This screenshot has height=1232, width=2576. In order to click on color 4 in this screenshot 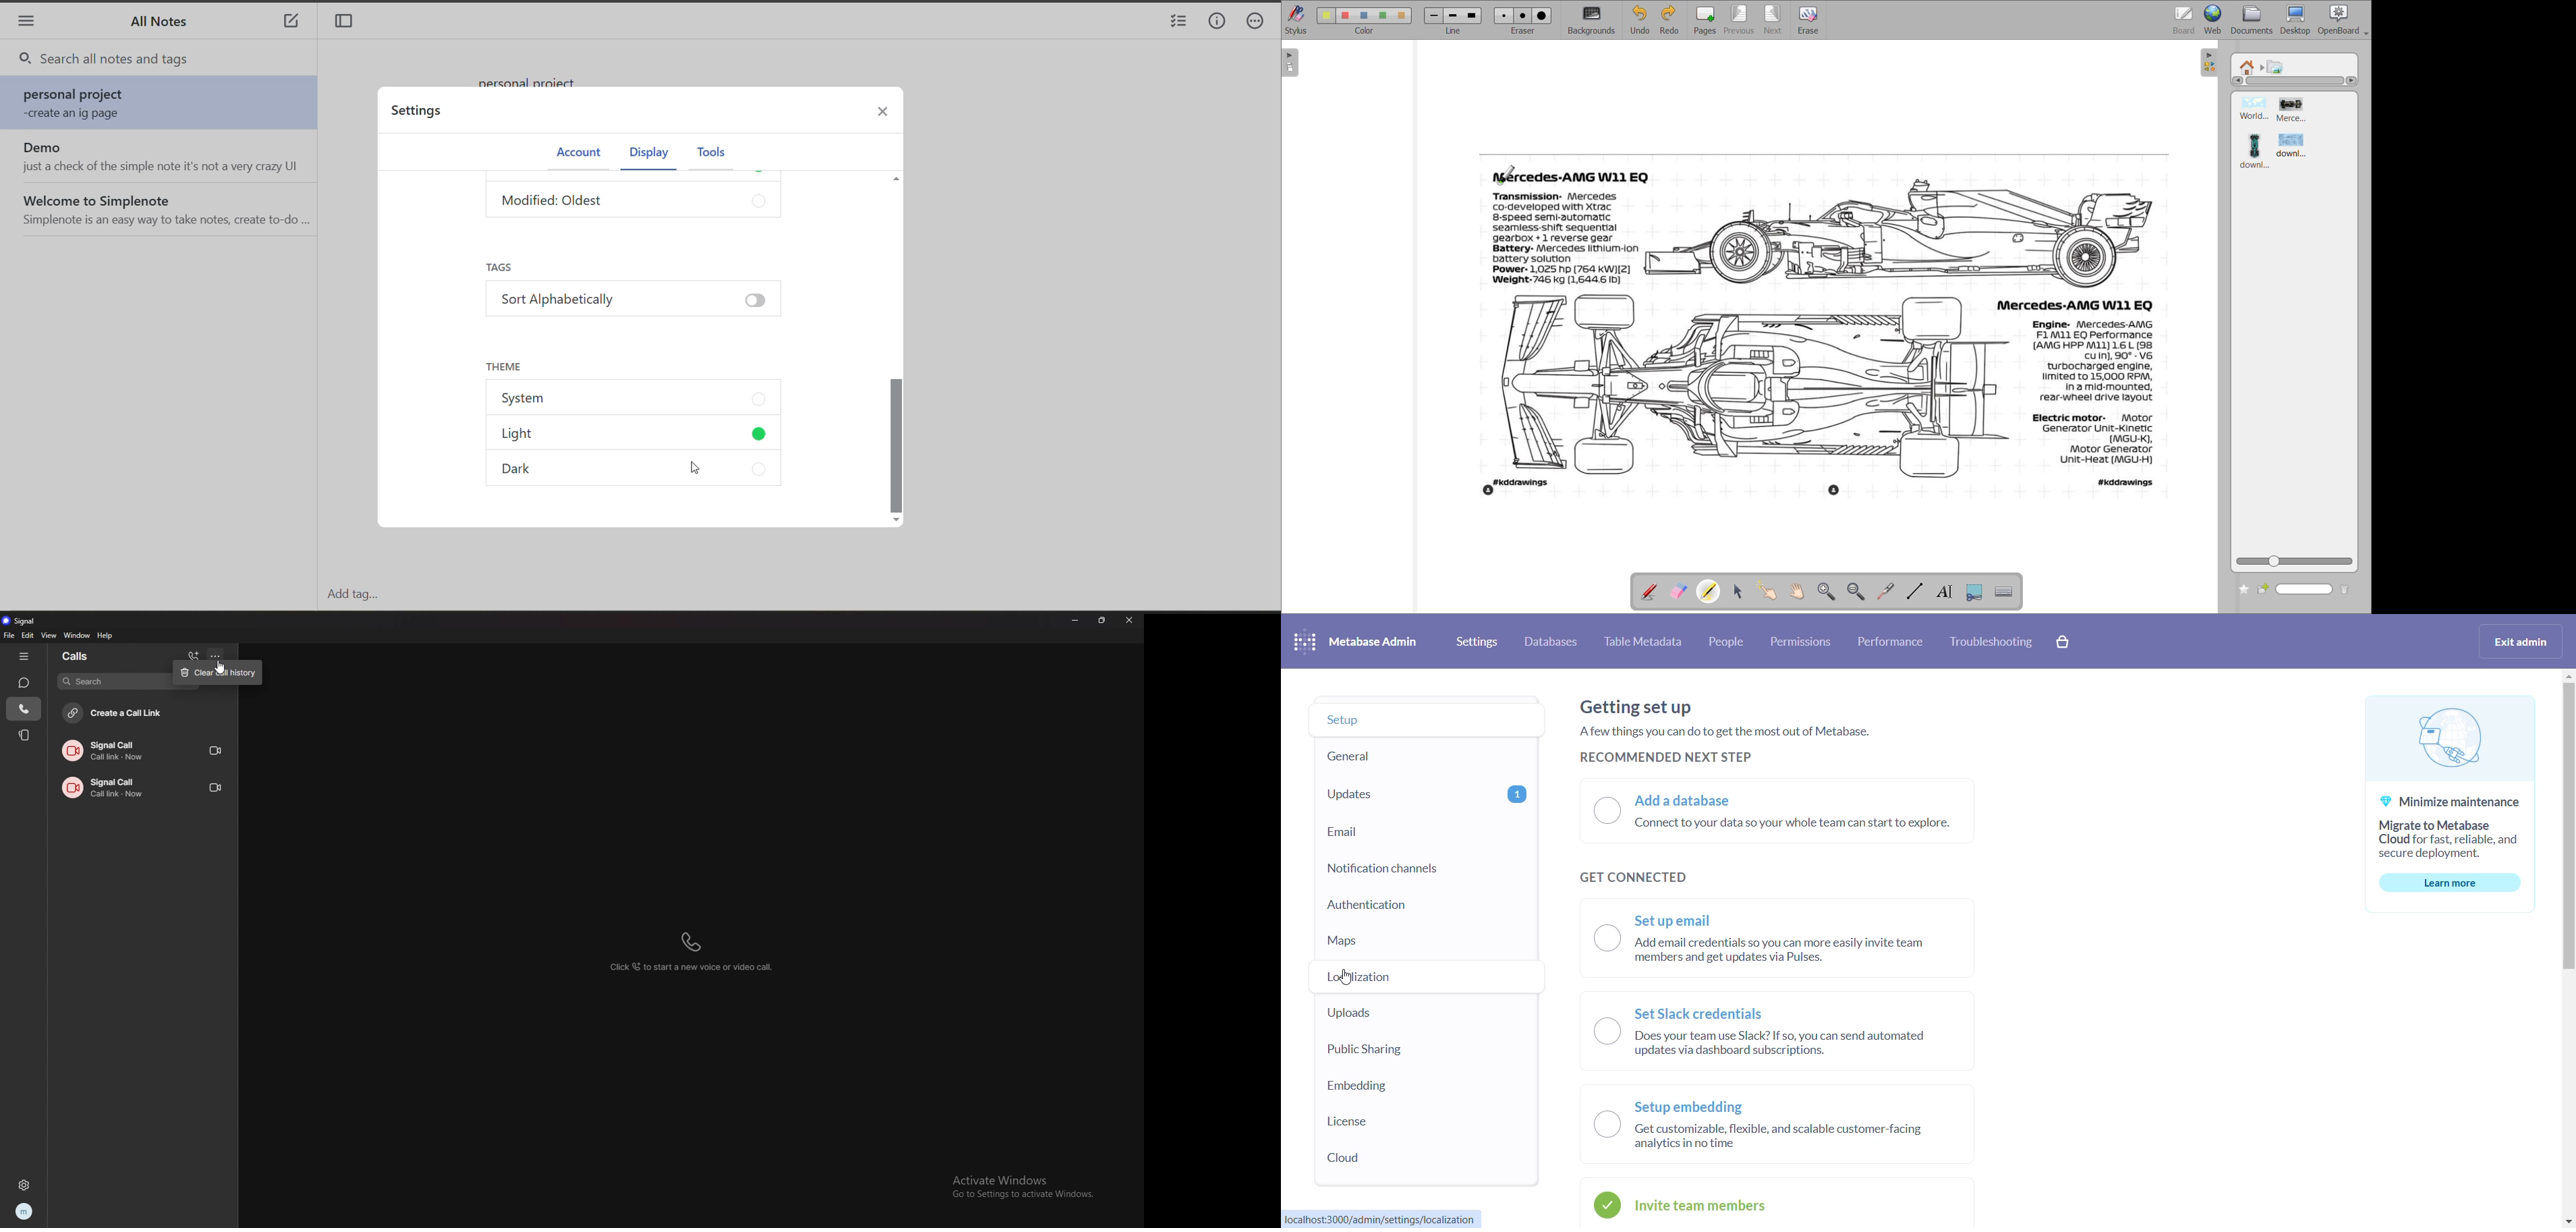, I will do `click(1383, 16)`.